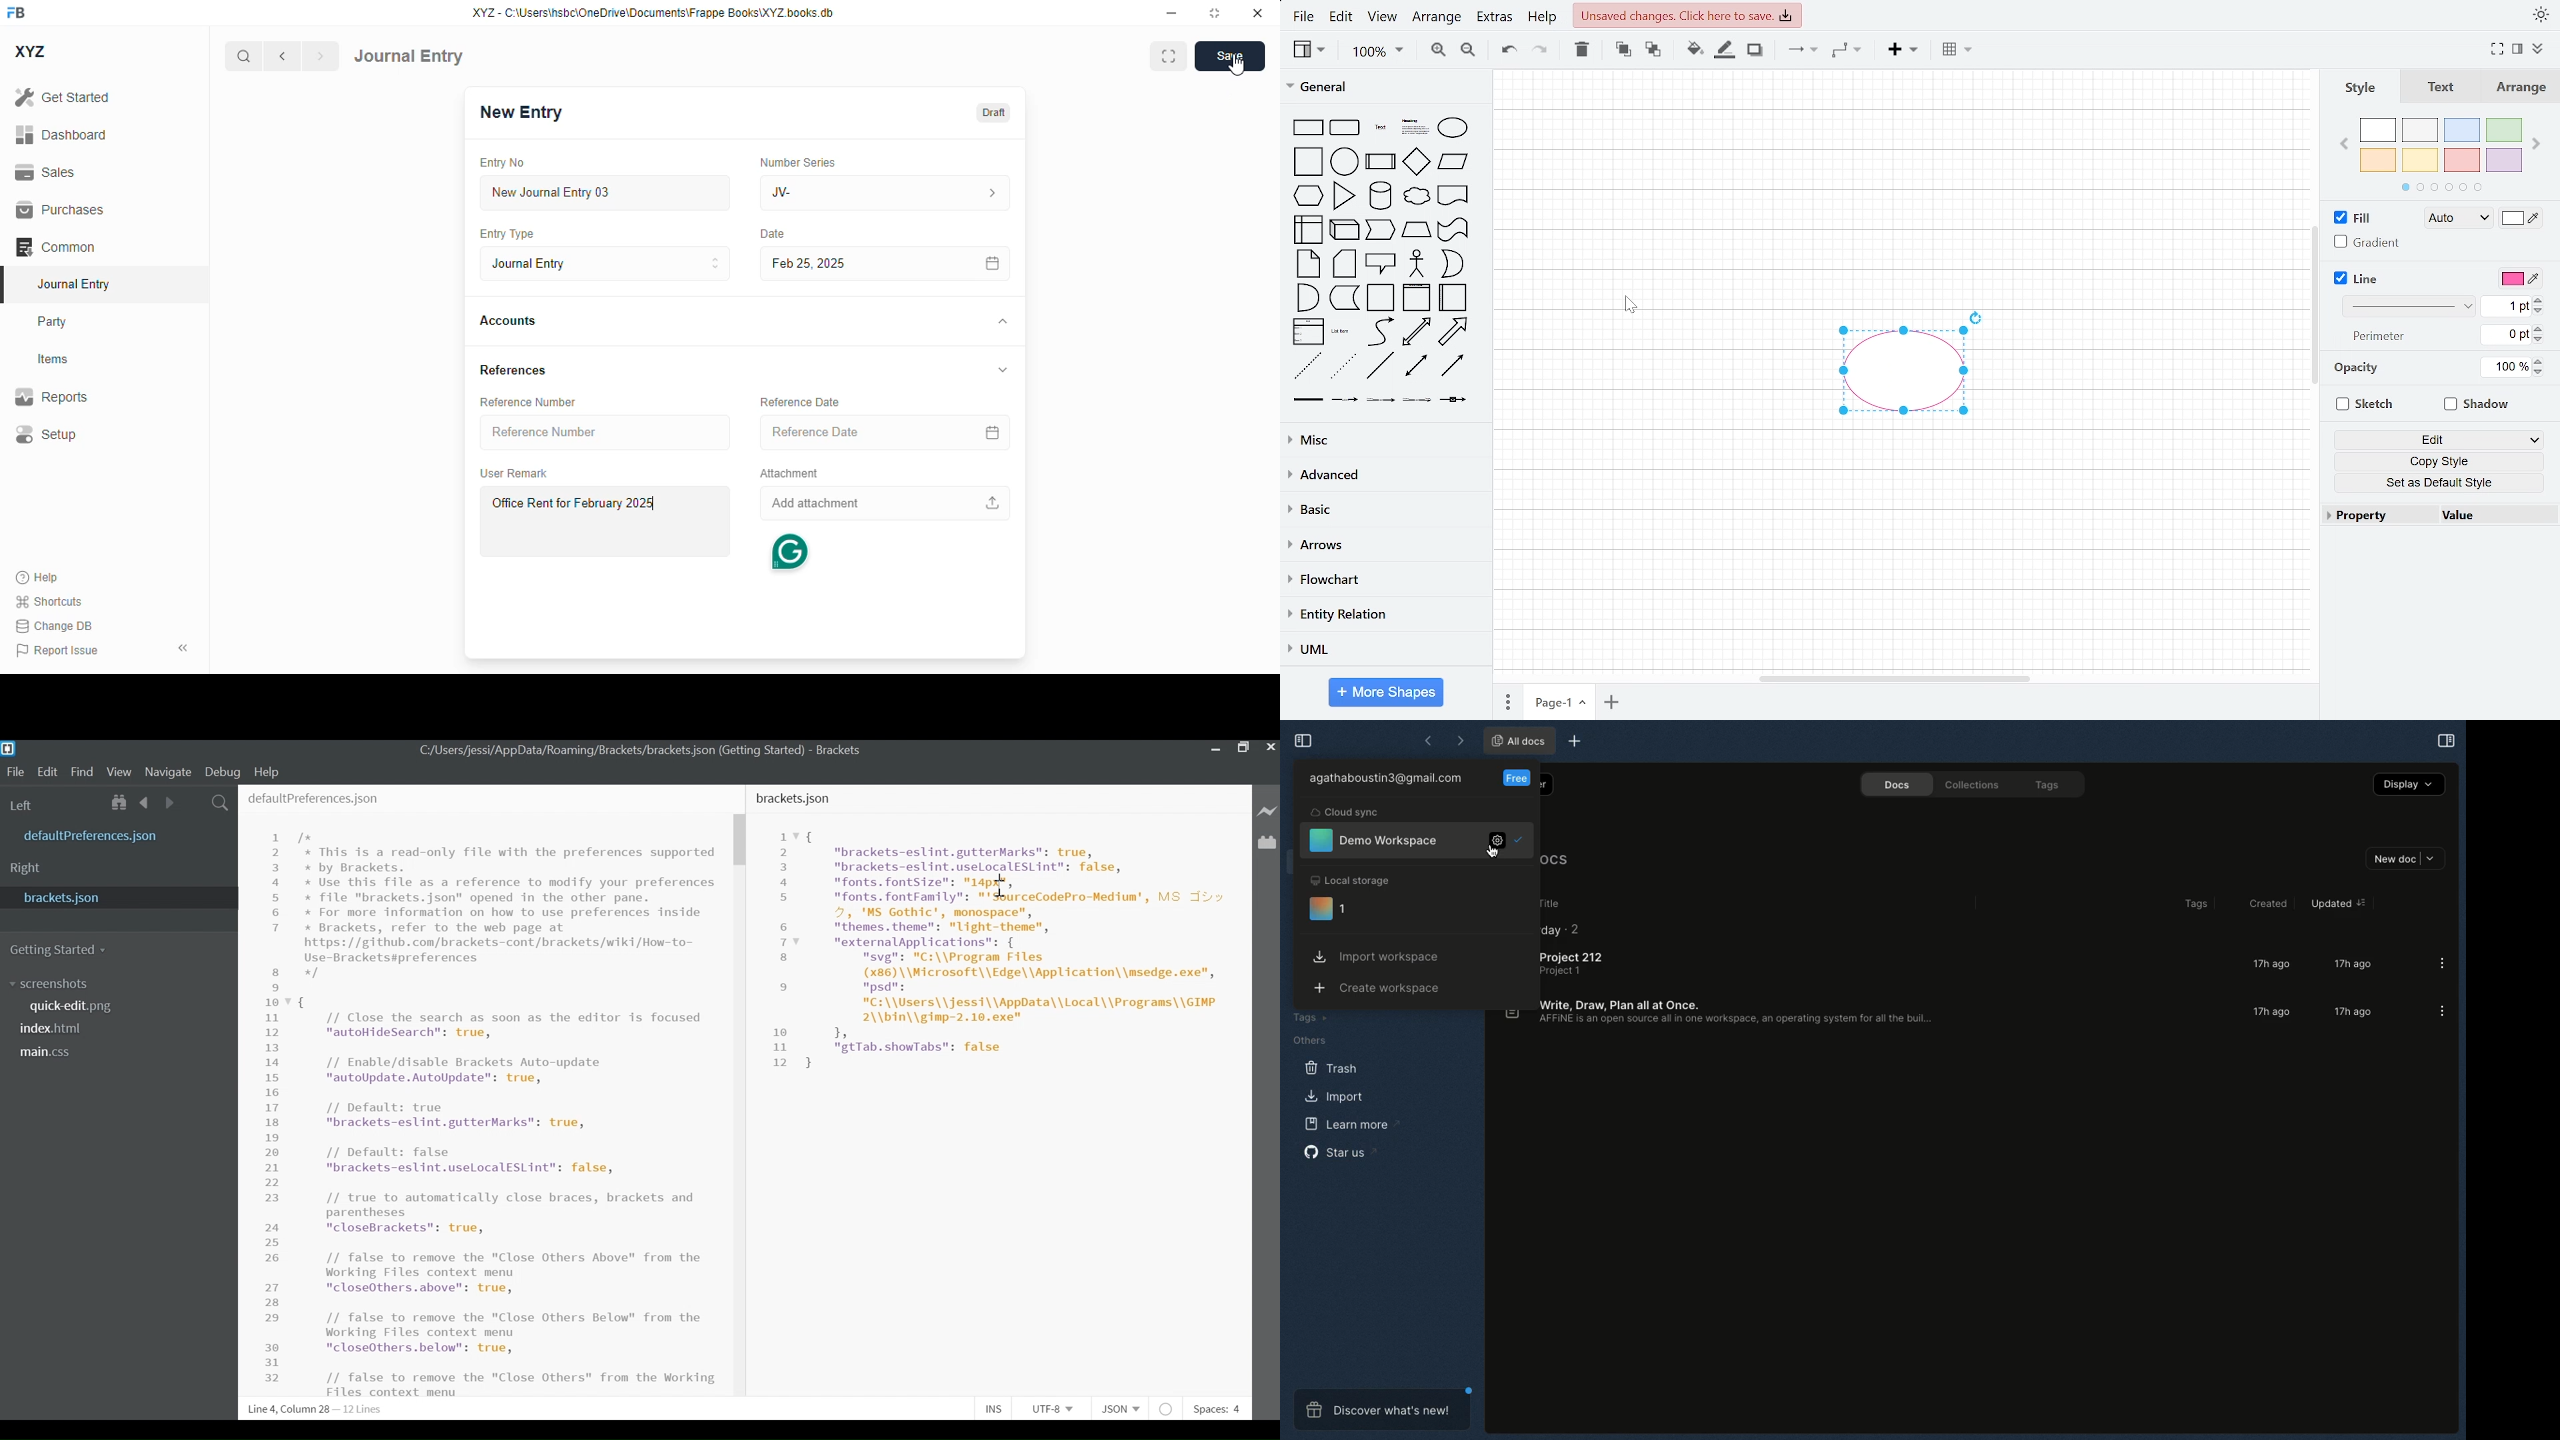 The height and width of the screenshot is (1456, 2576). What do you see at coordinates (2501, 368) in the screenshot?
I see `Current OPacity` at bounding box center [2501, 368].